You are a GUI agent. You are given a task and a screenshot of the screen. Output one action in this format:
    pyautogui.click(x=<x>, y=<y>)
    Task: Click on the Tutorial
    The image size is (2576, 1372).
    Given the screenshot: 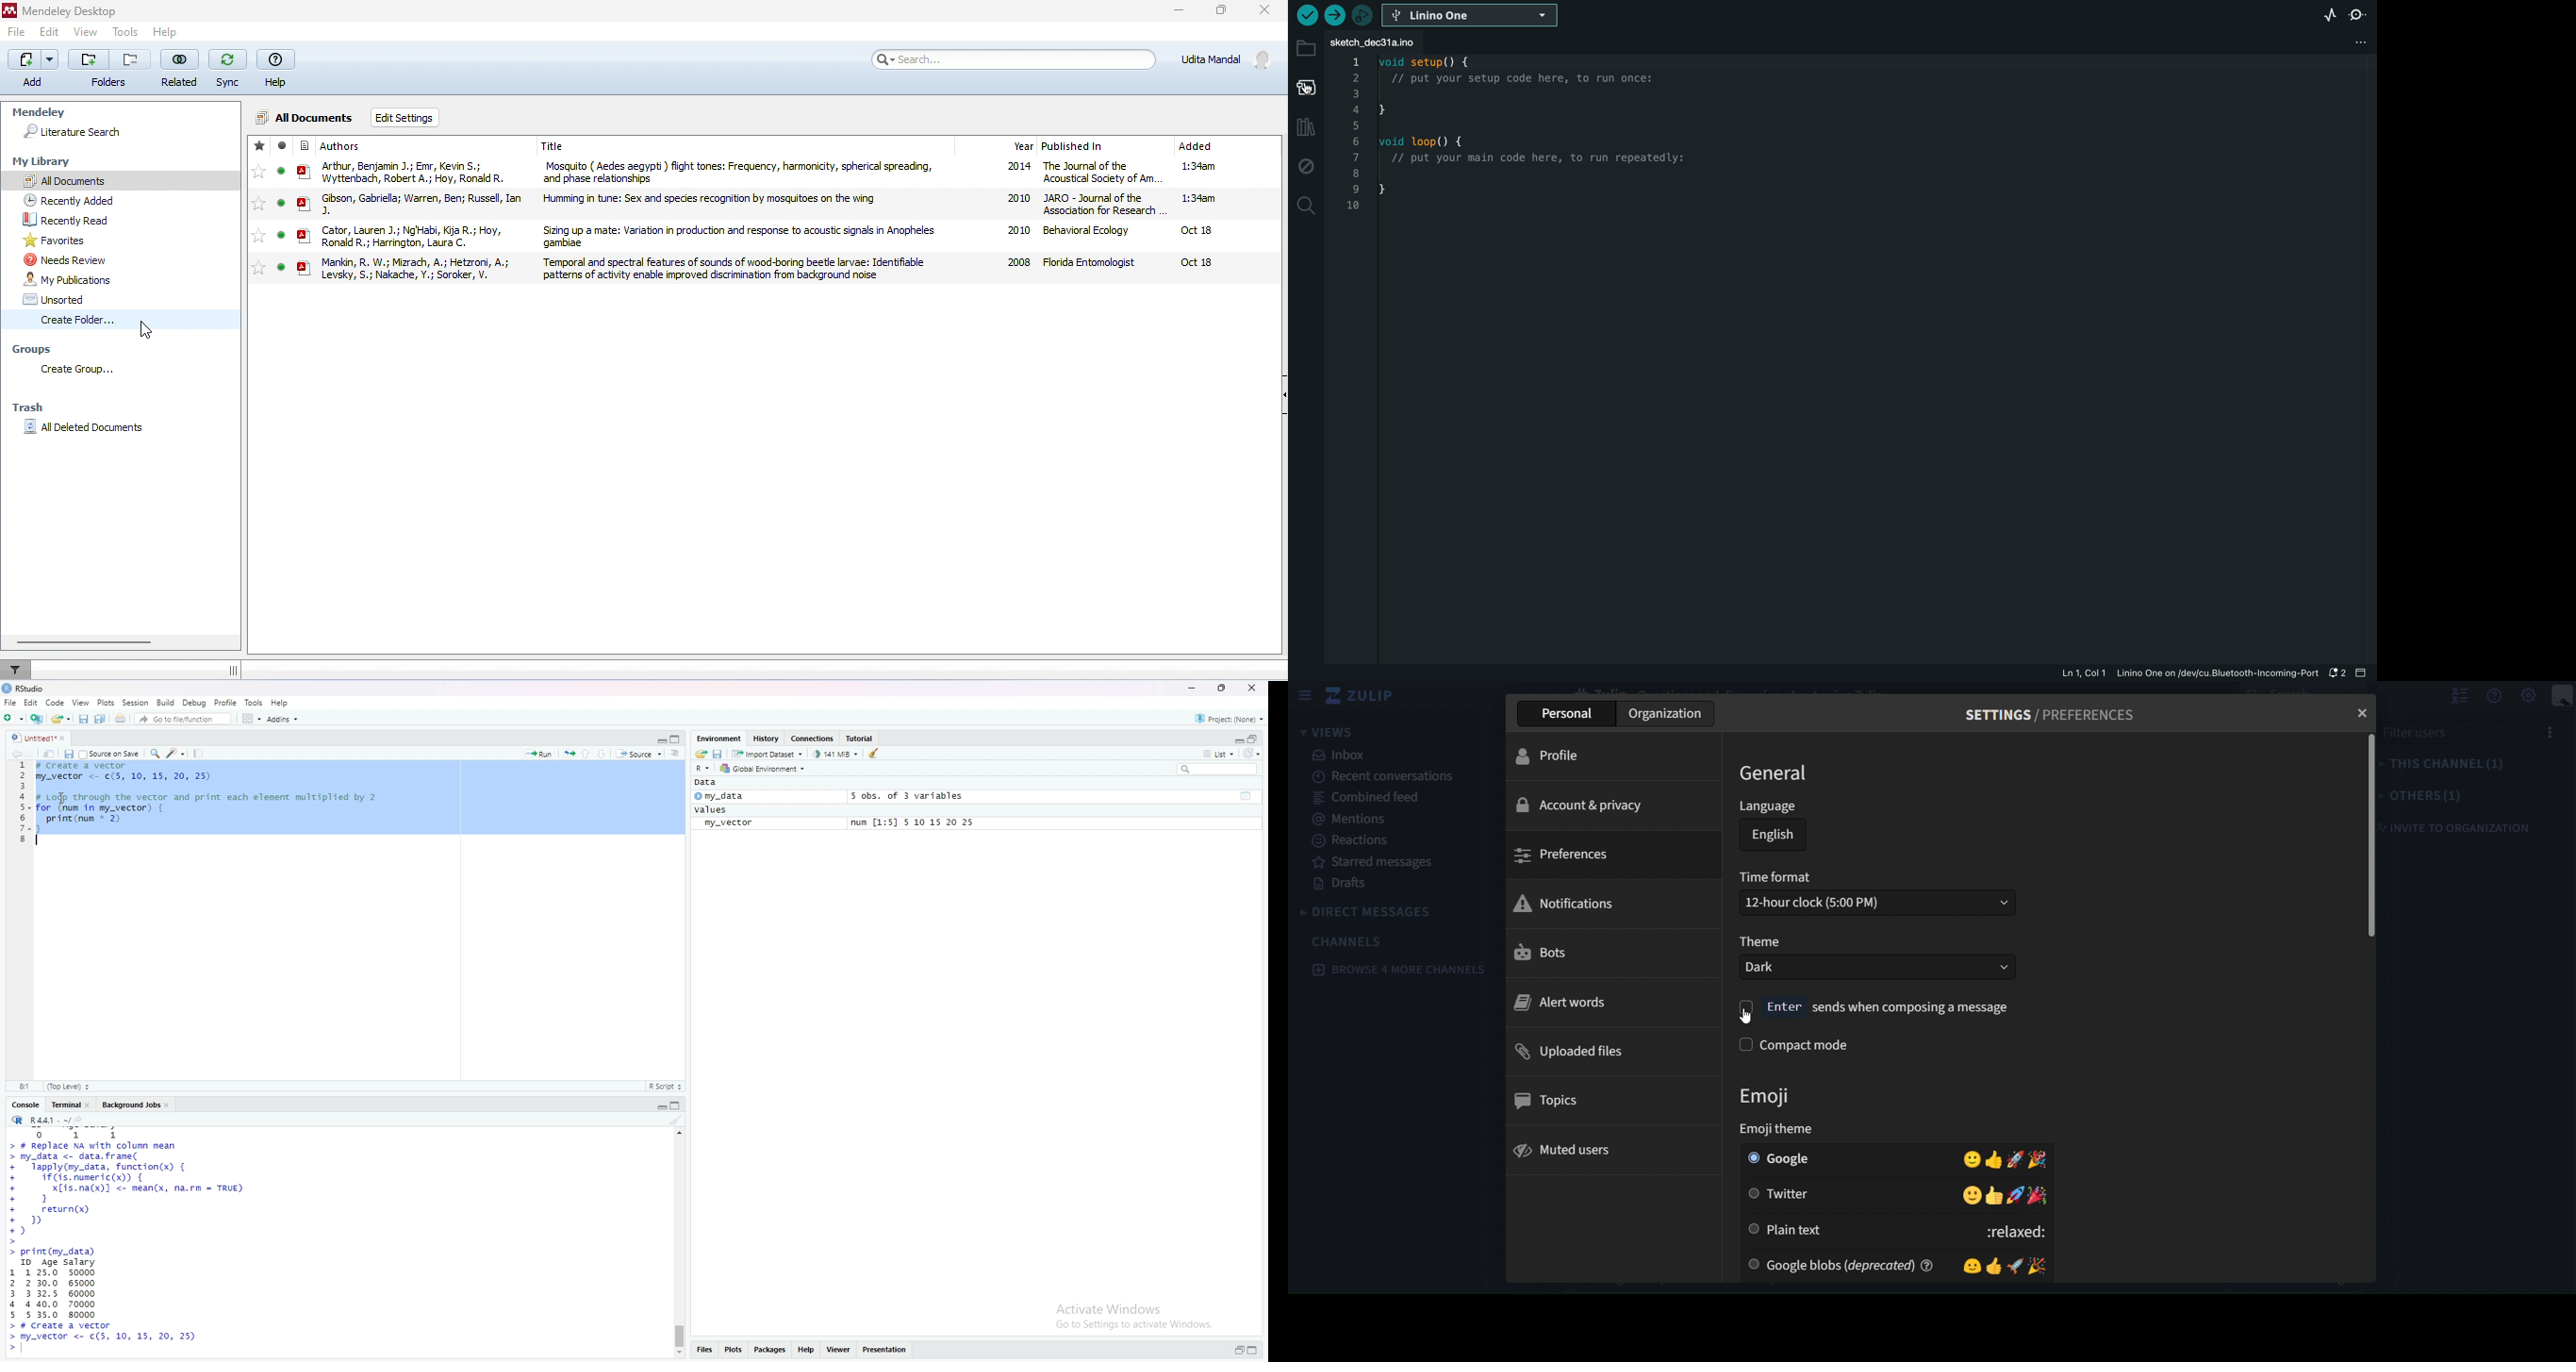 What is the action you would take?
    pyautogui.click(x=862, y=737)
    